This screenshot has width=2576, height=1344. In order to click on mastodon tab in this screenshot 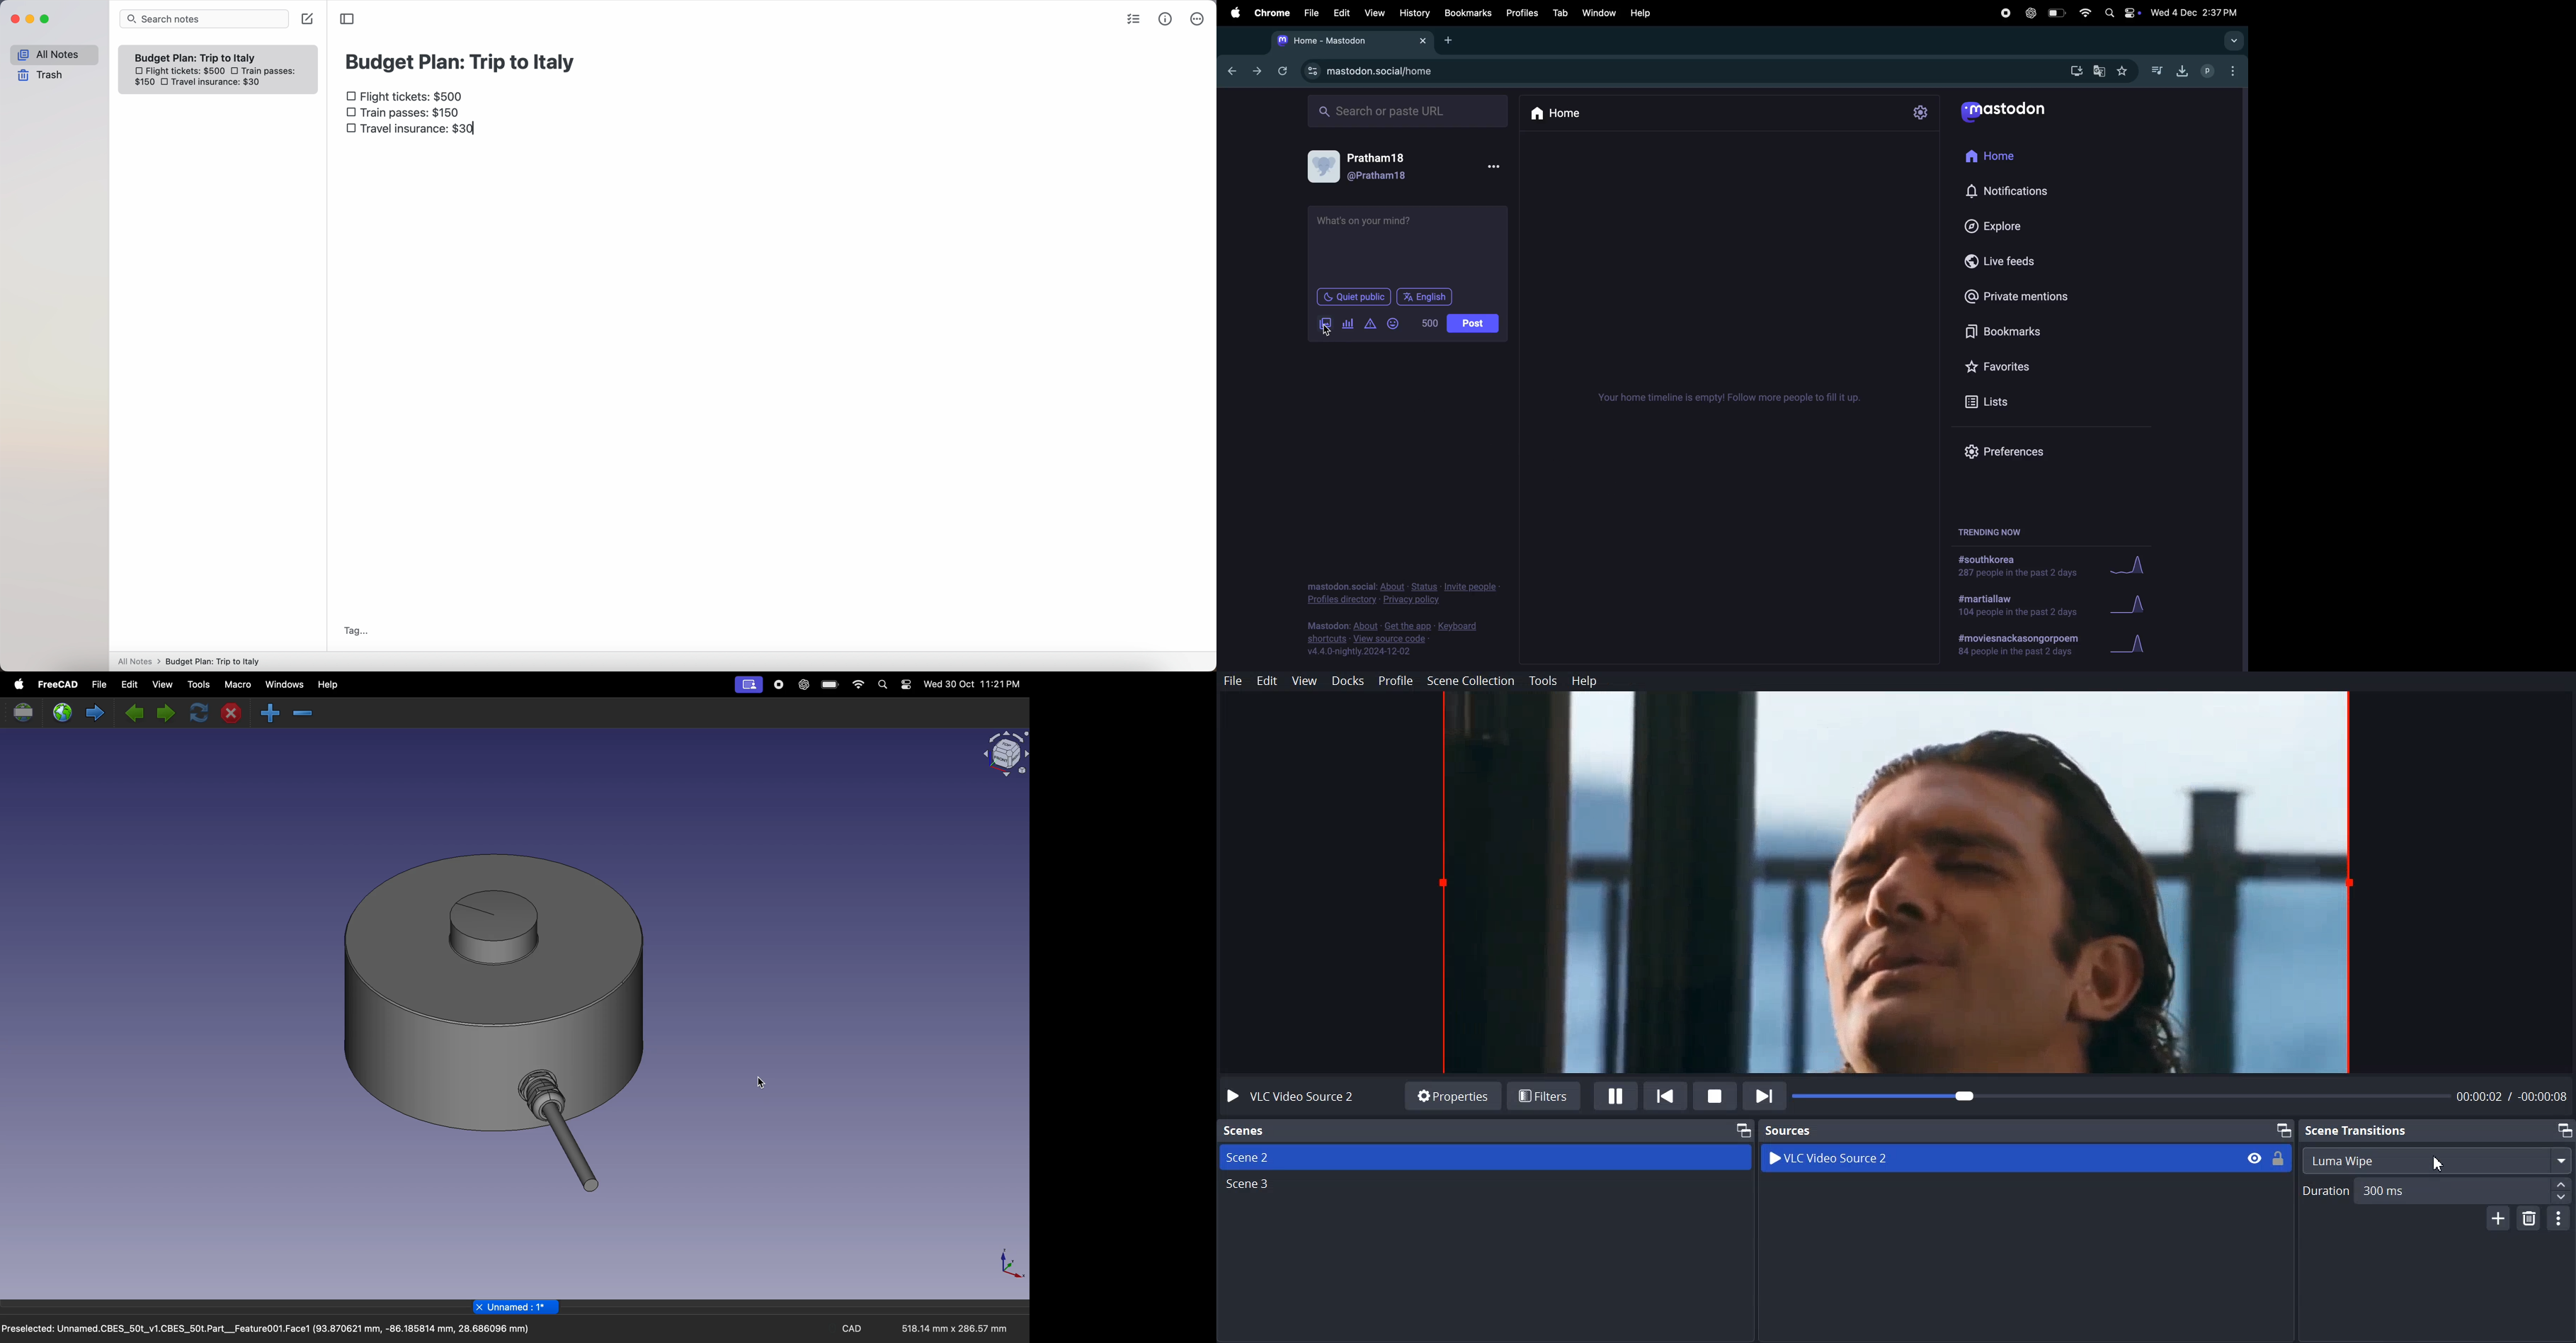, I will do `click(1348, 40)`.